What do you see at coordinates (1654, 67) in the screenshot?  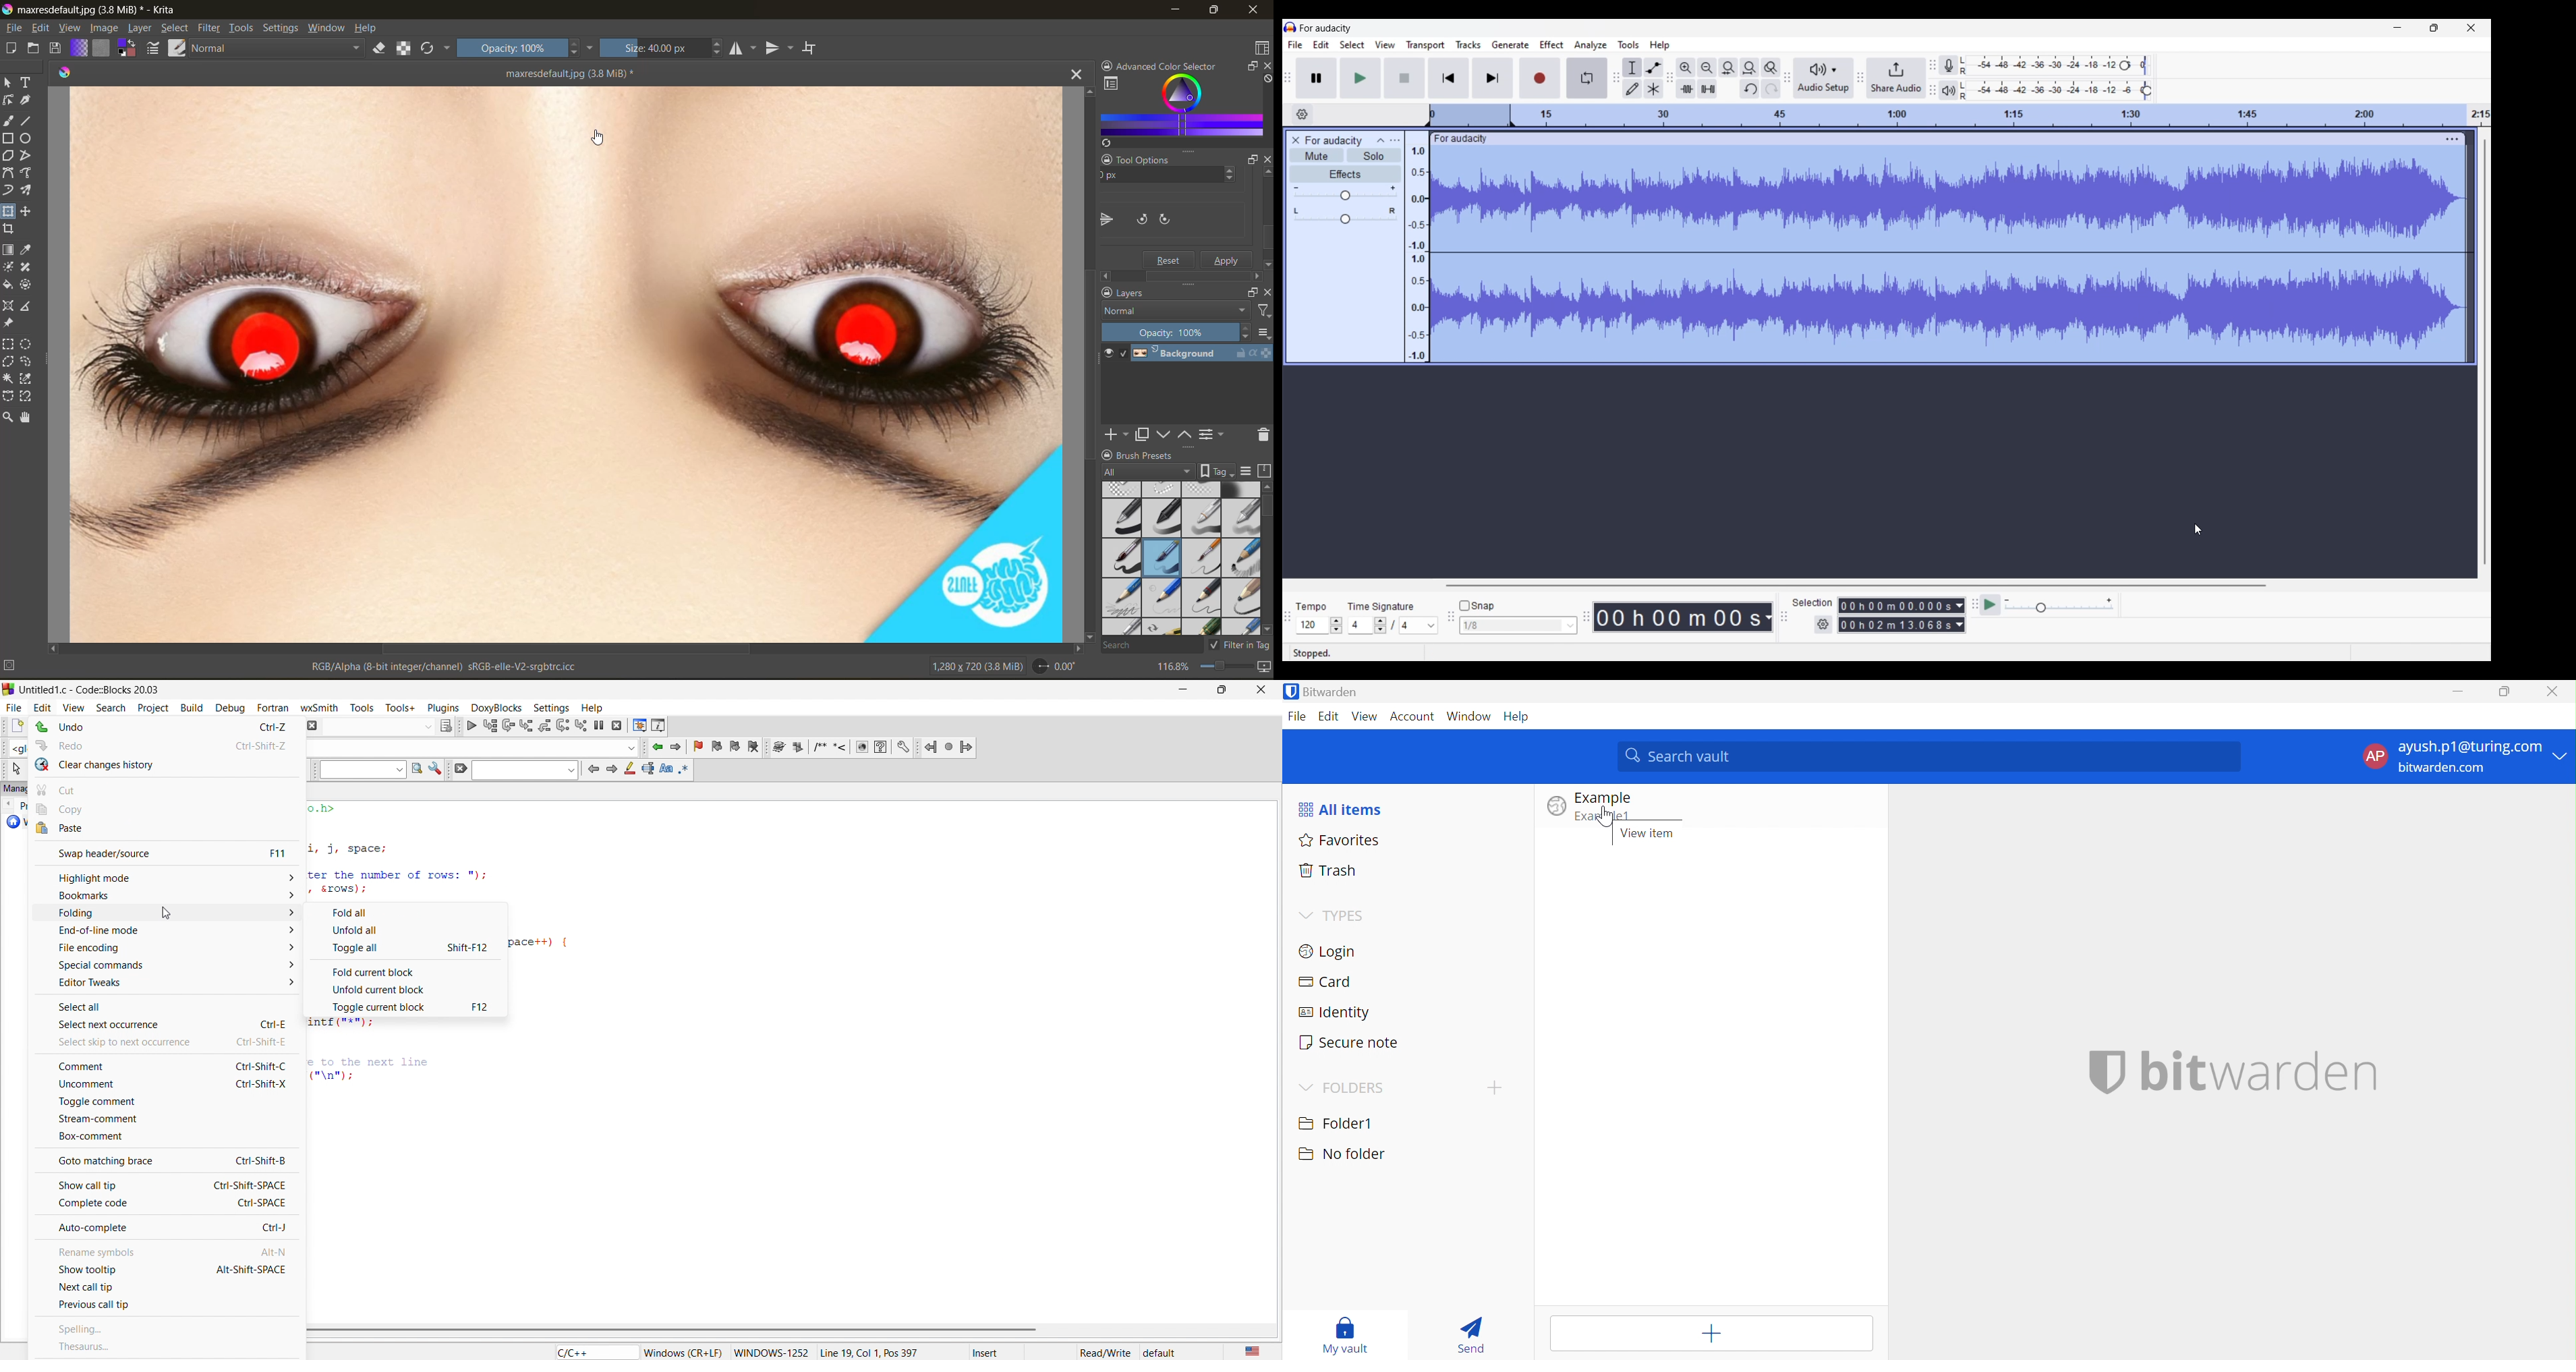 I see `Envelop tool` at bounding box center [1654, 67].